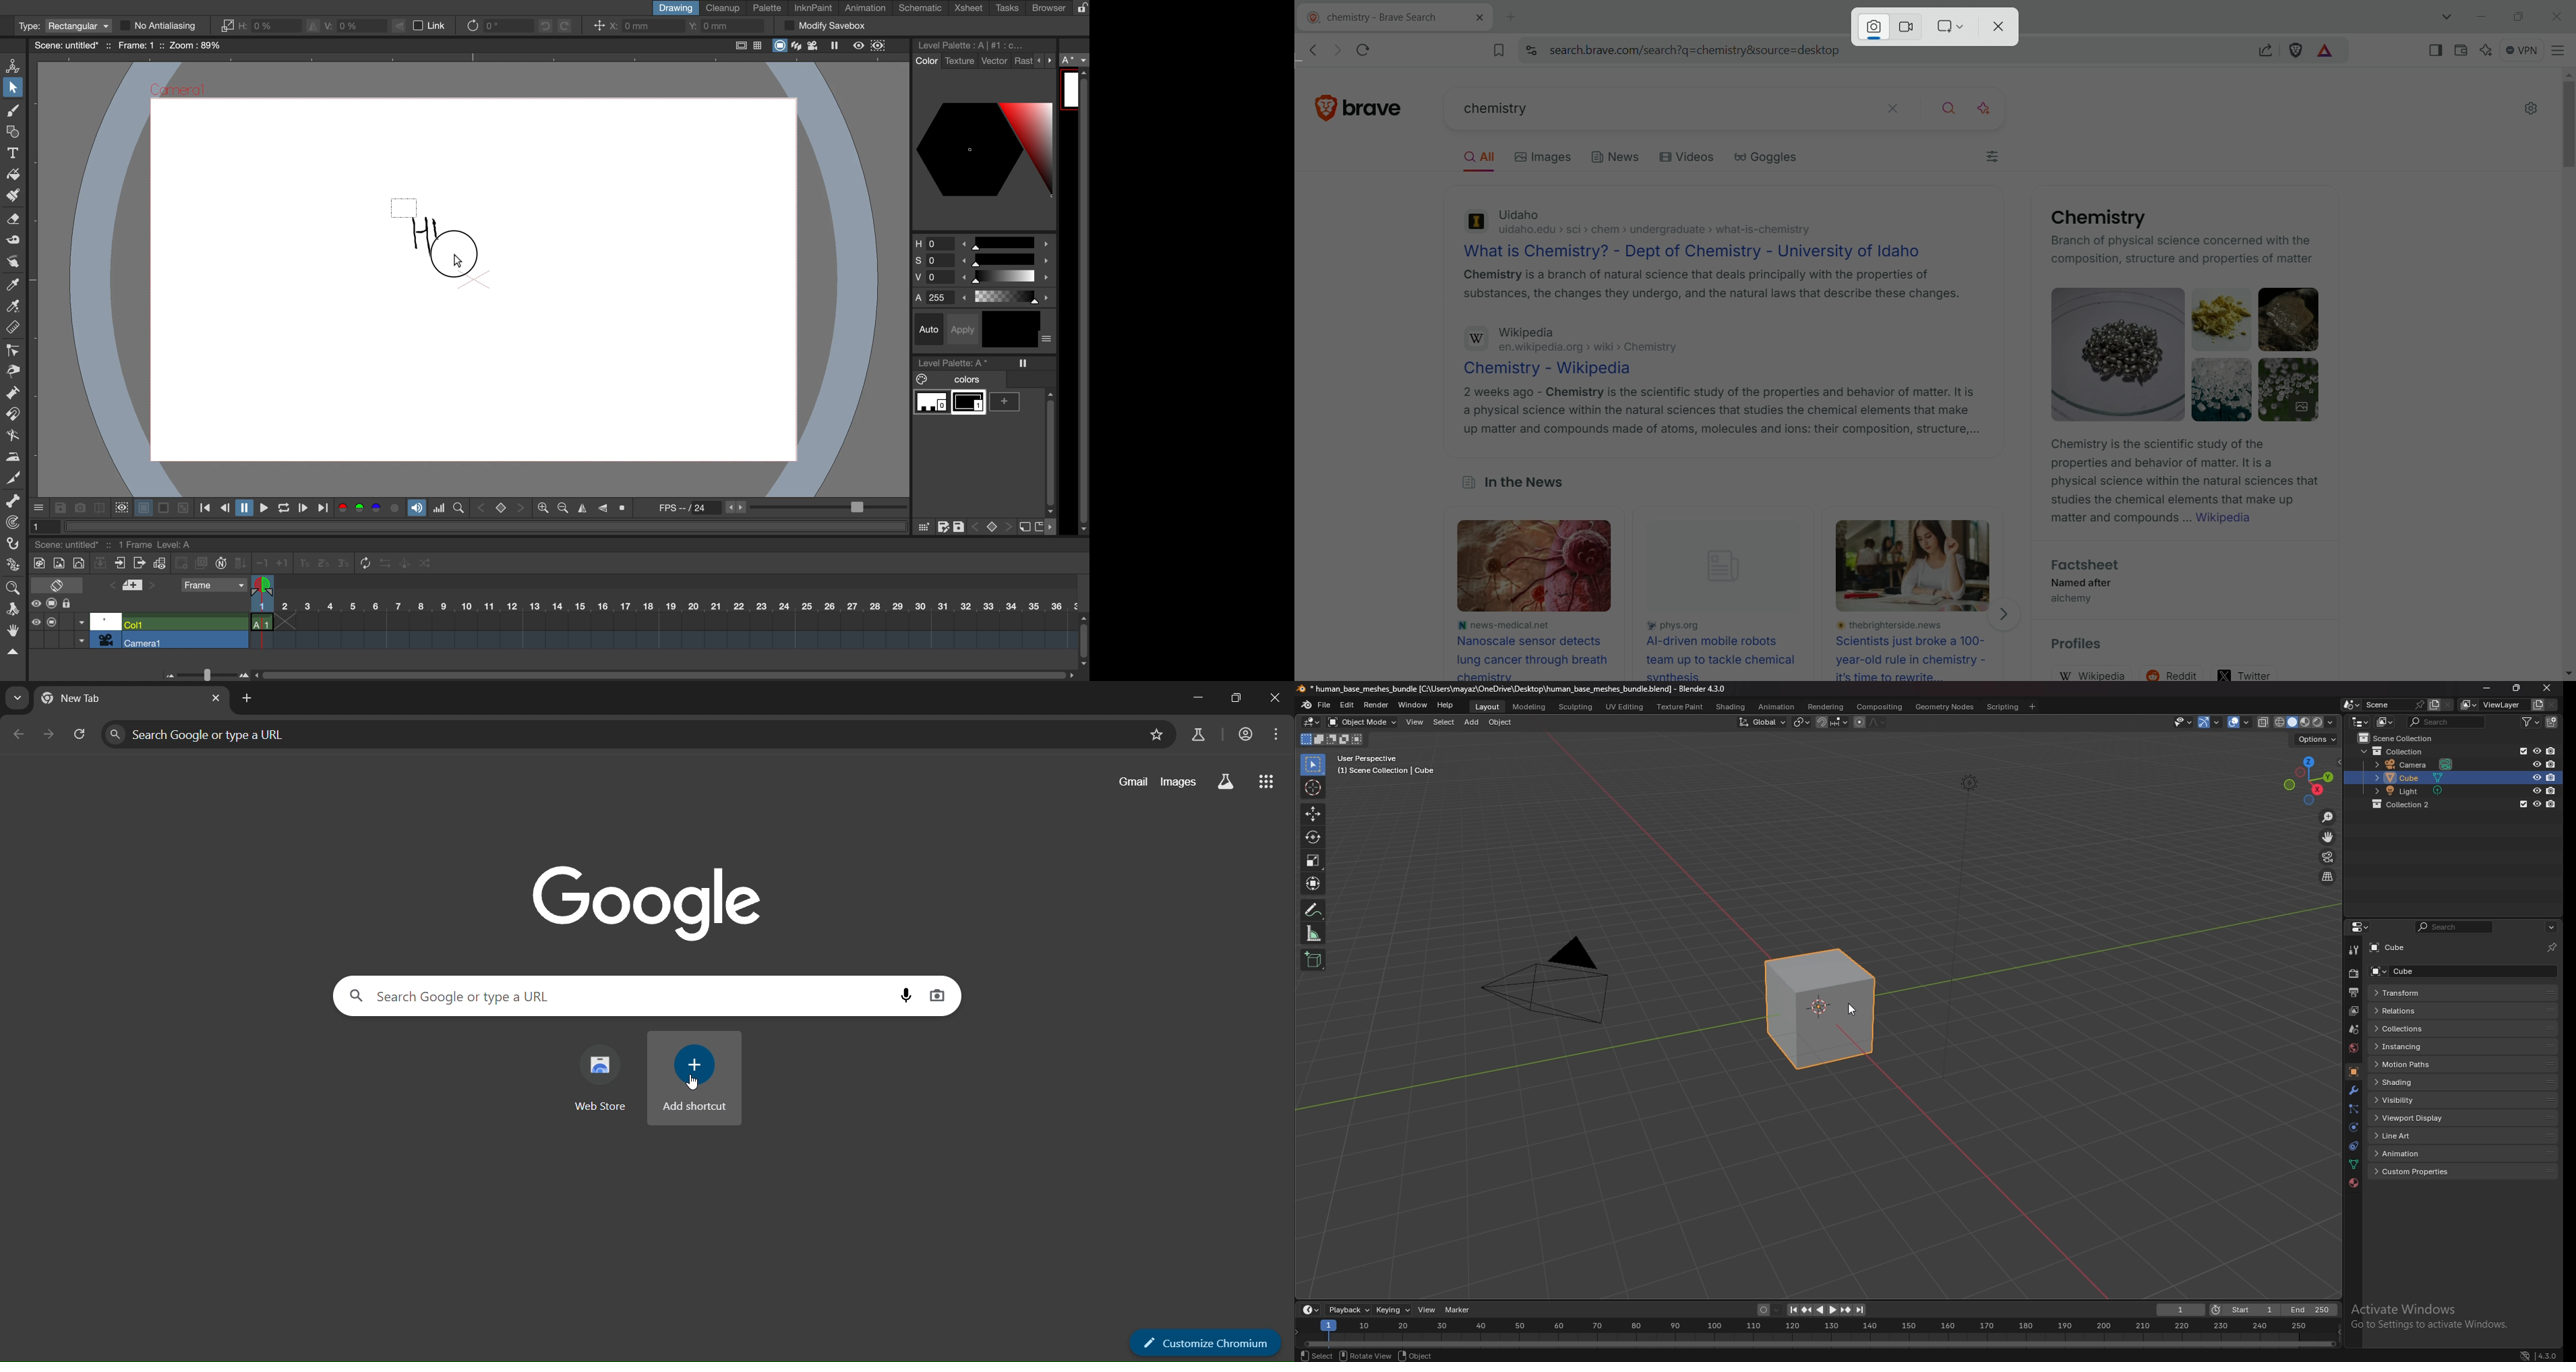 The image size is (2576, 1372). I want to click on view, so click(1428, 1309).